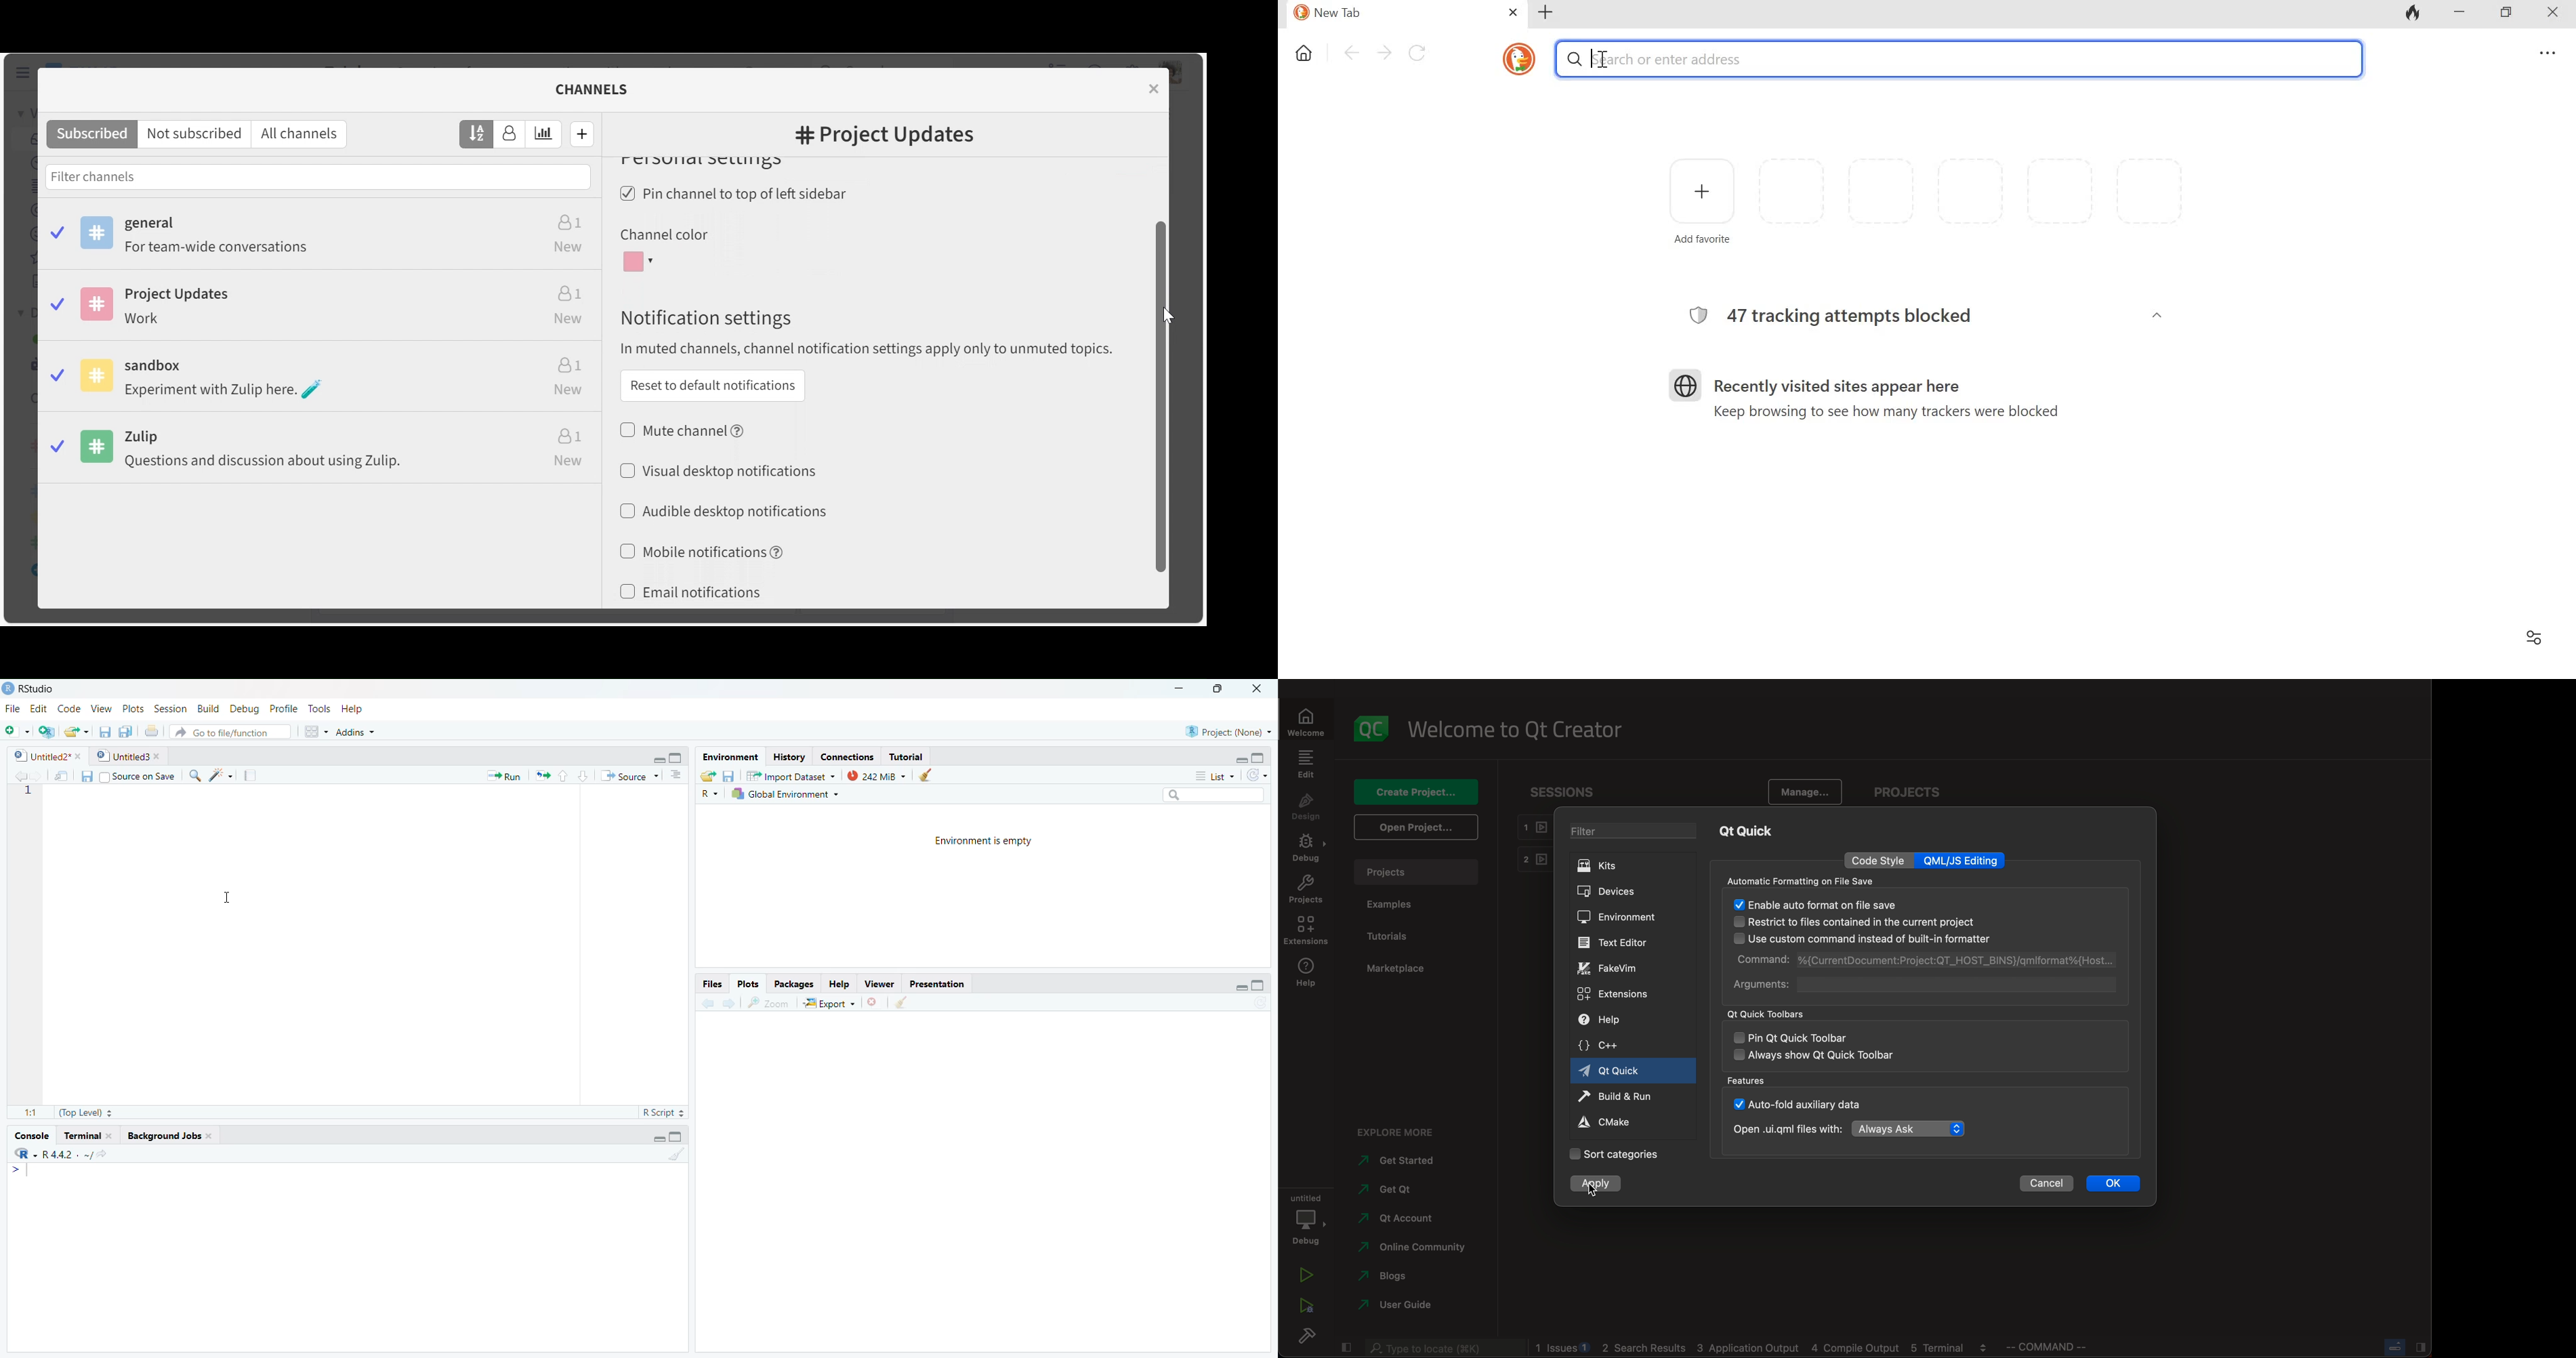 The image size is (2576, 1372). What do you see at coordinates (323, 451) in the screenshot?
I see `Zulip` at bounding box center [323, 451].